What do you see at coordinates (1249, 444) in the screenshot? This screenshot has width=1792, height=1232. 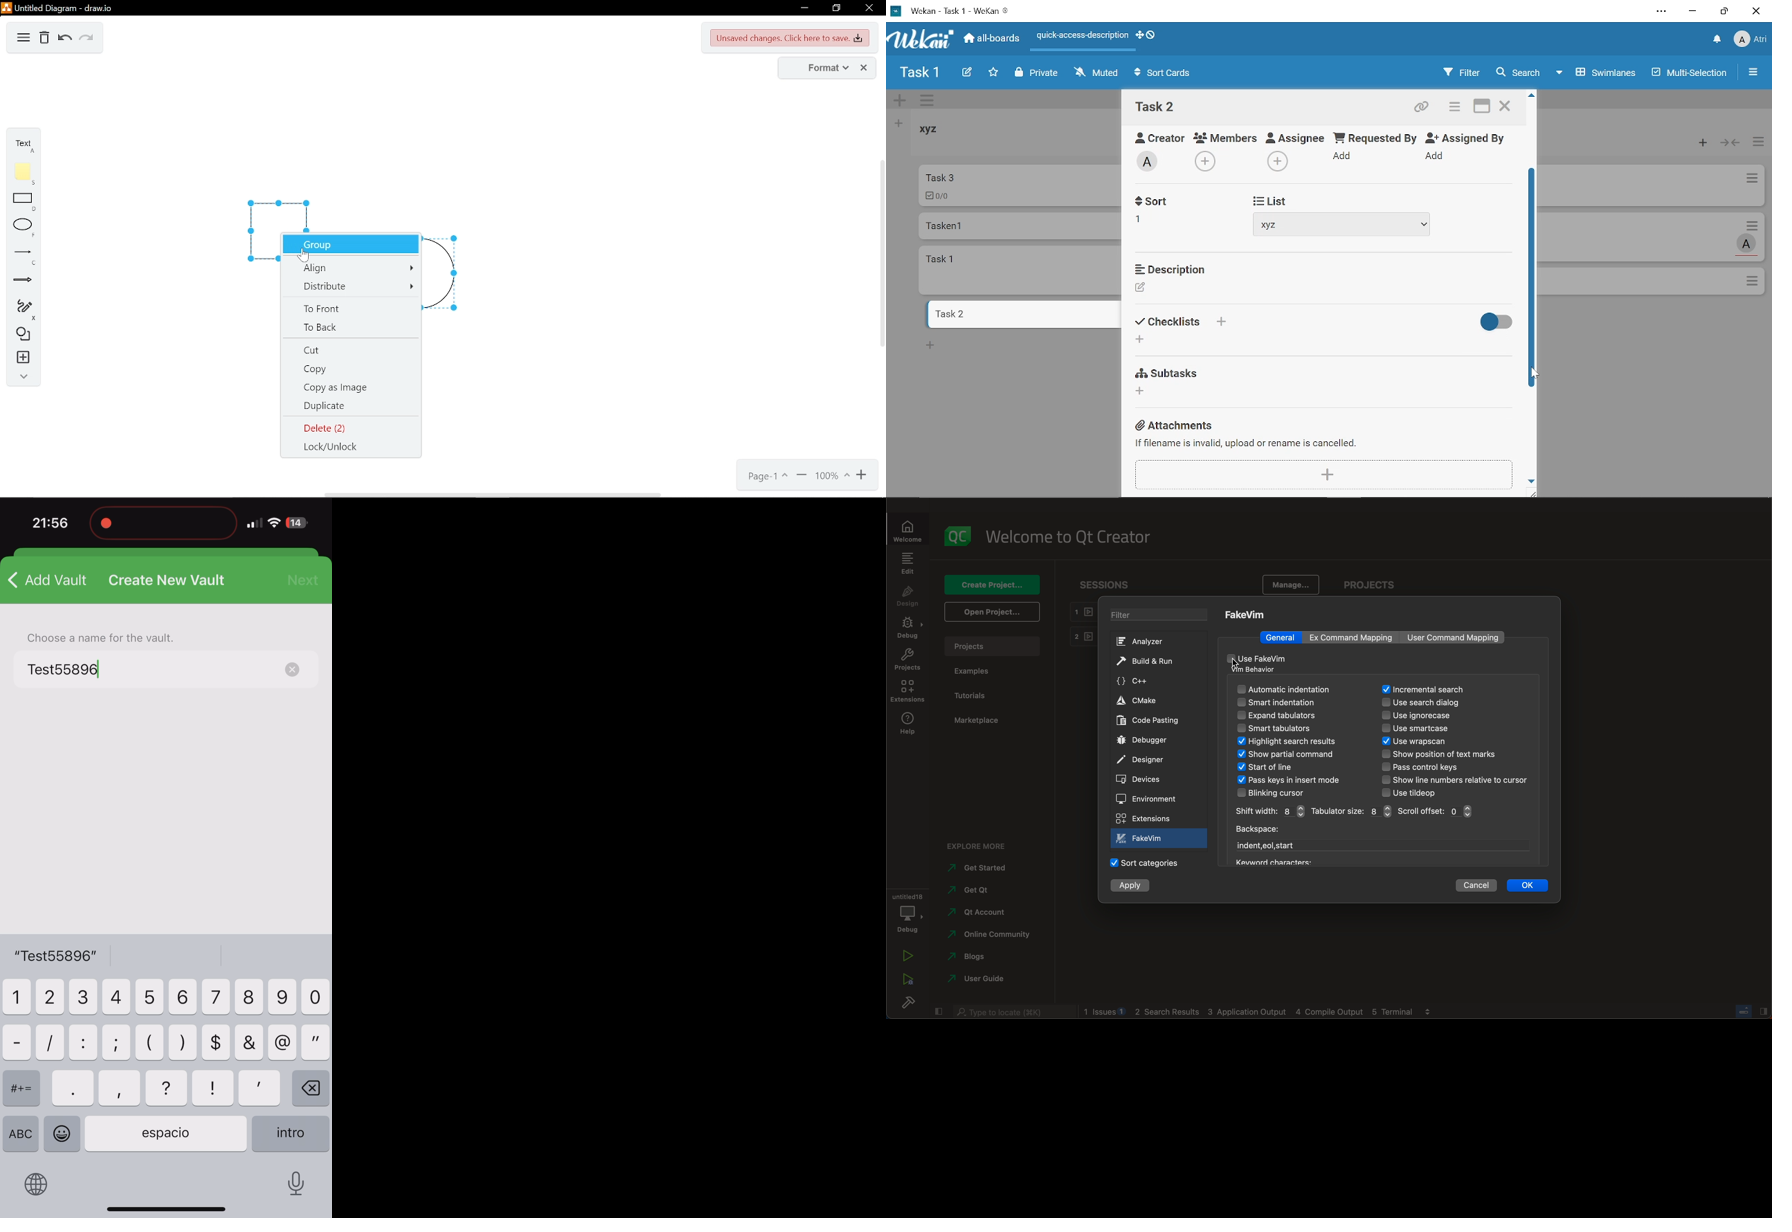 I see `If filename is invalid, upload or rename is cancelled.` at bounding box center [1249, 444].